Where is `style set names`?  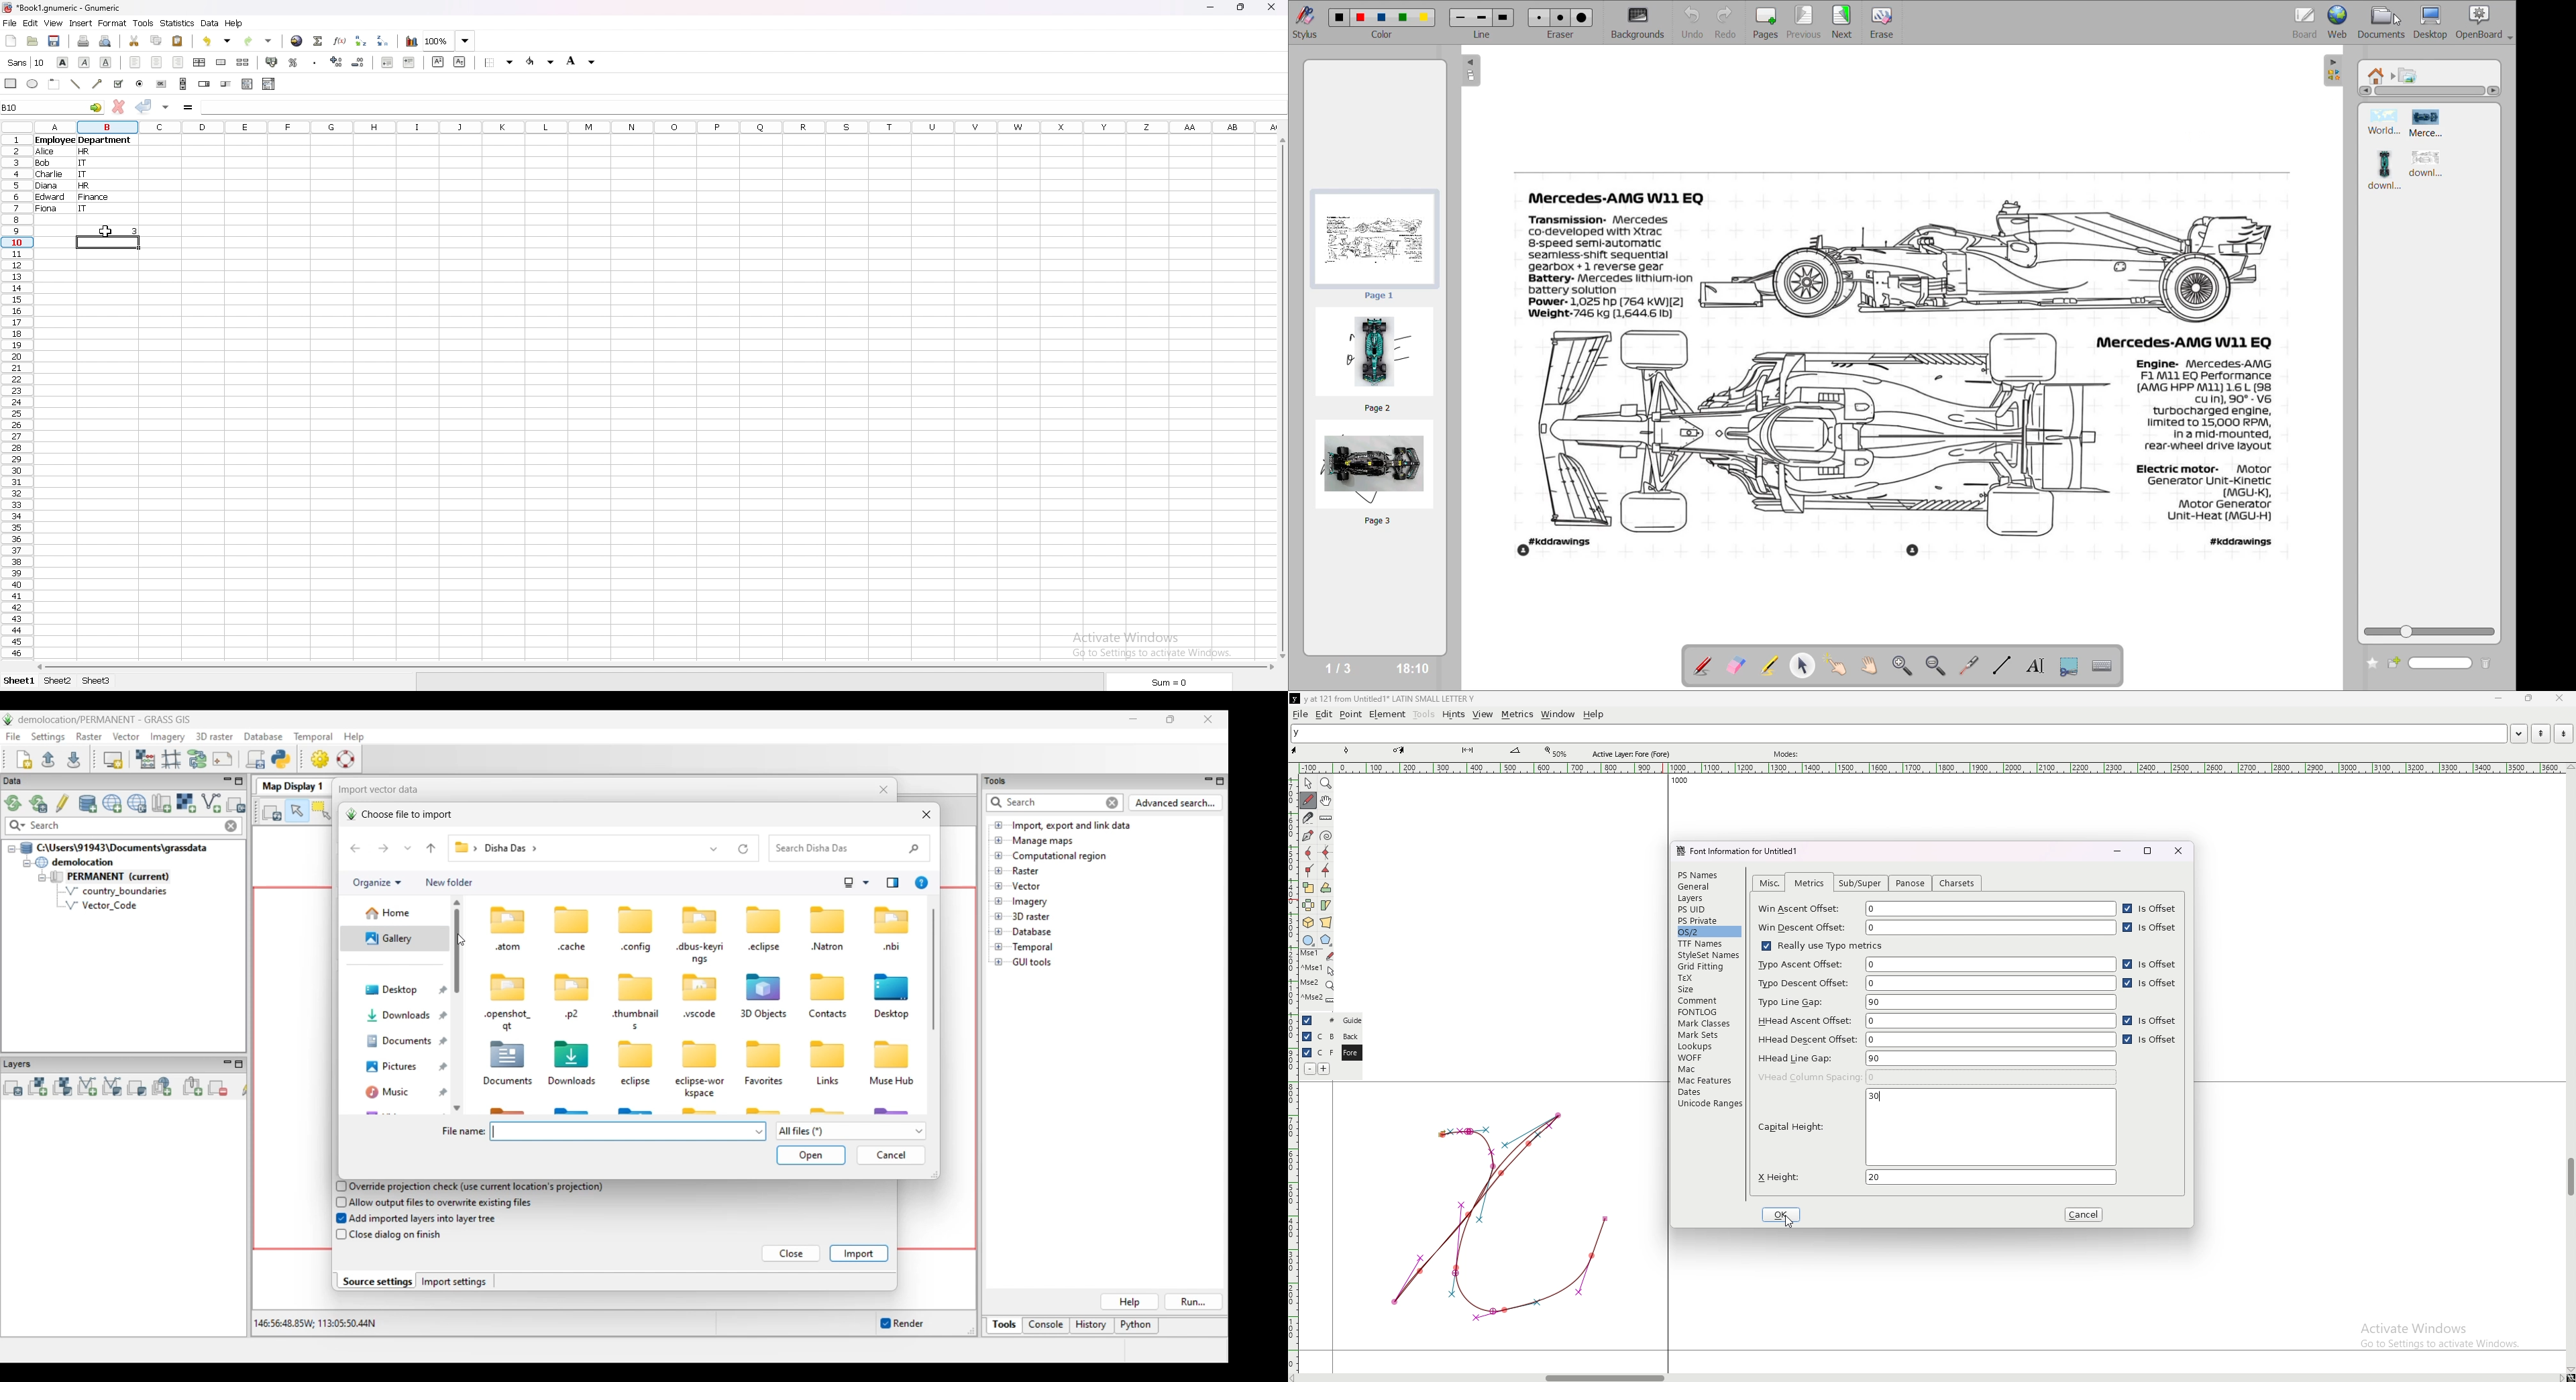
style set names is located at coordinates (1707, 955).